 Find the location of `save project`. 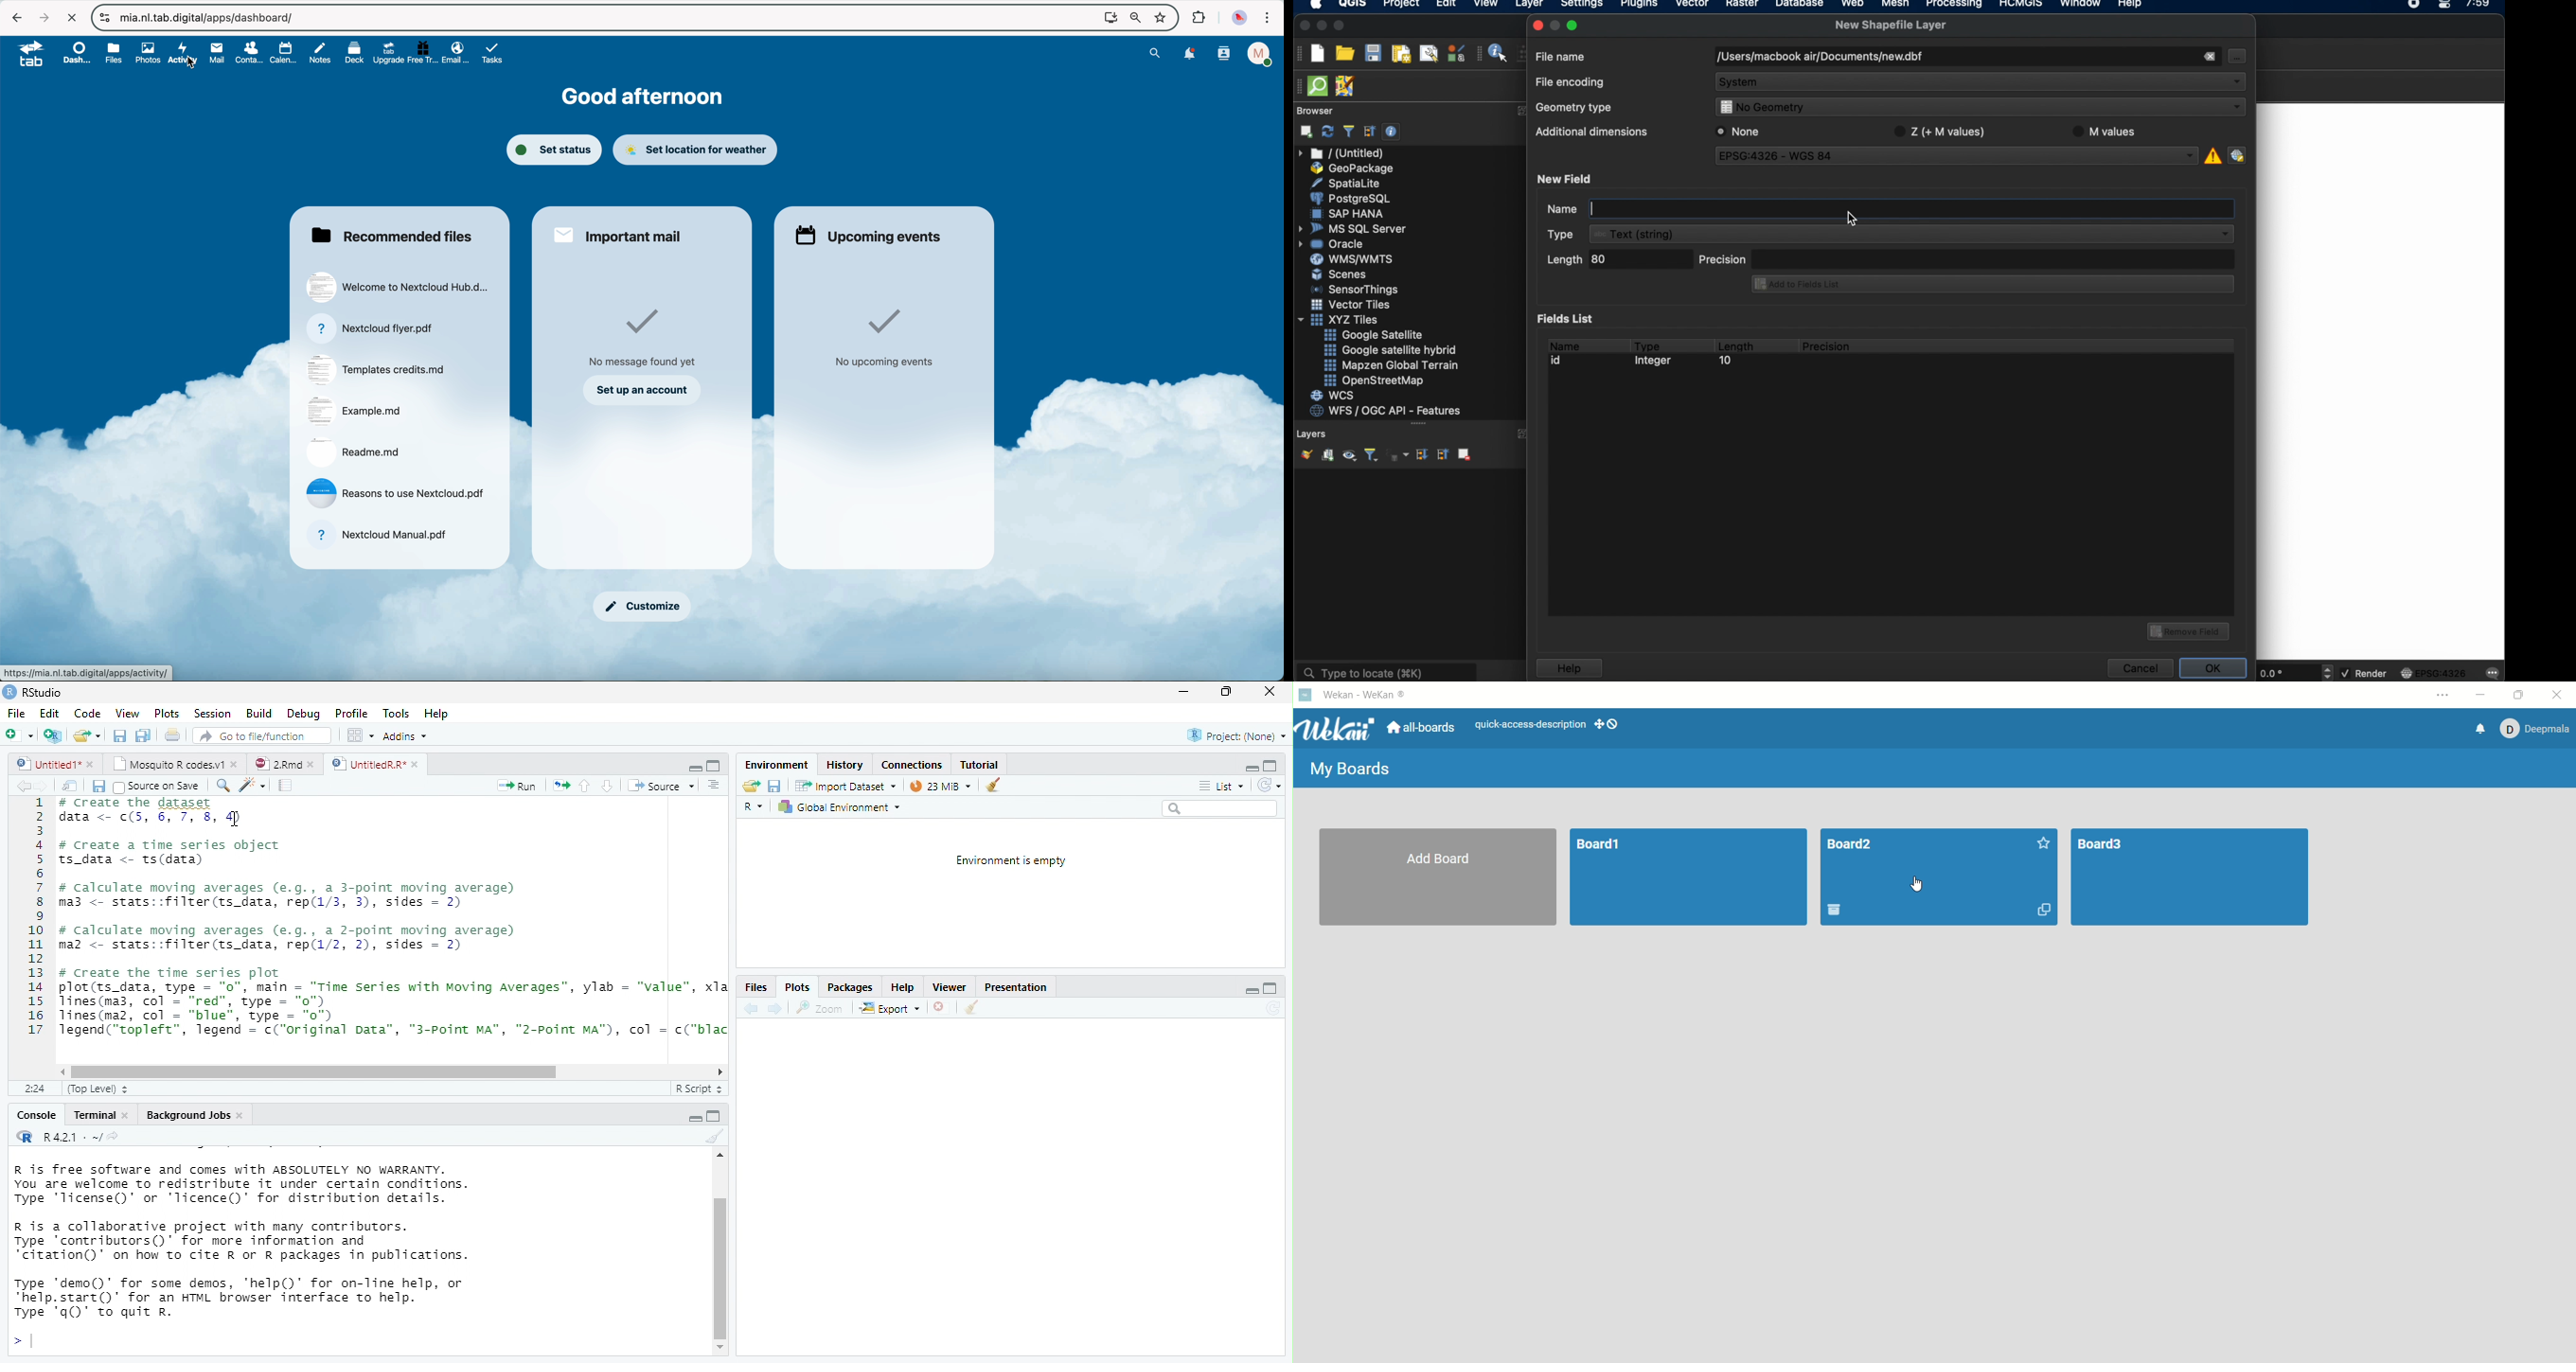

save project is located at coordinates (1372, 54).